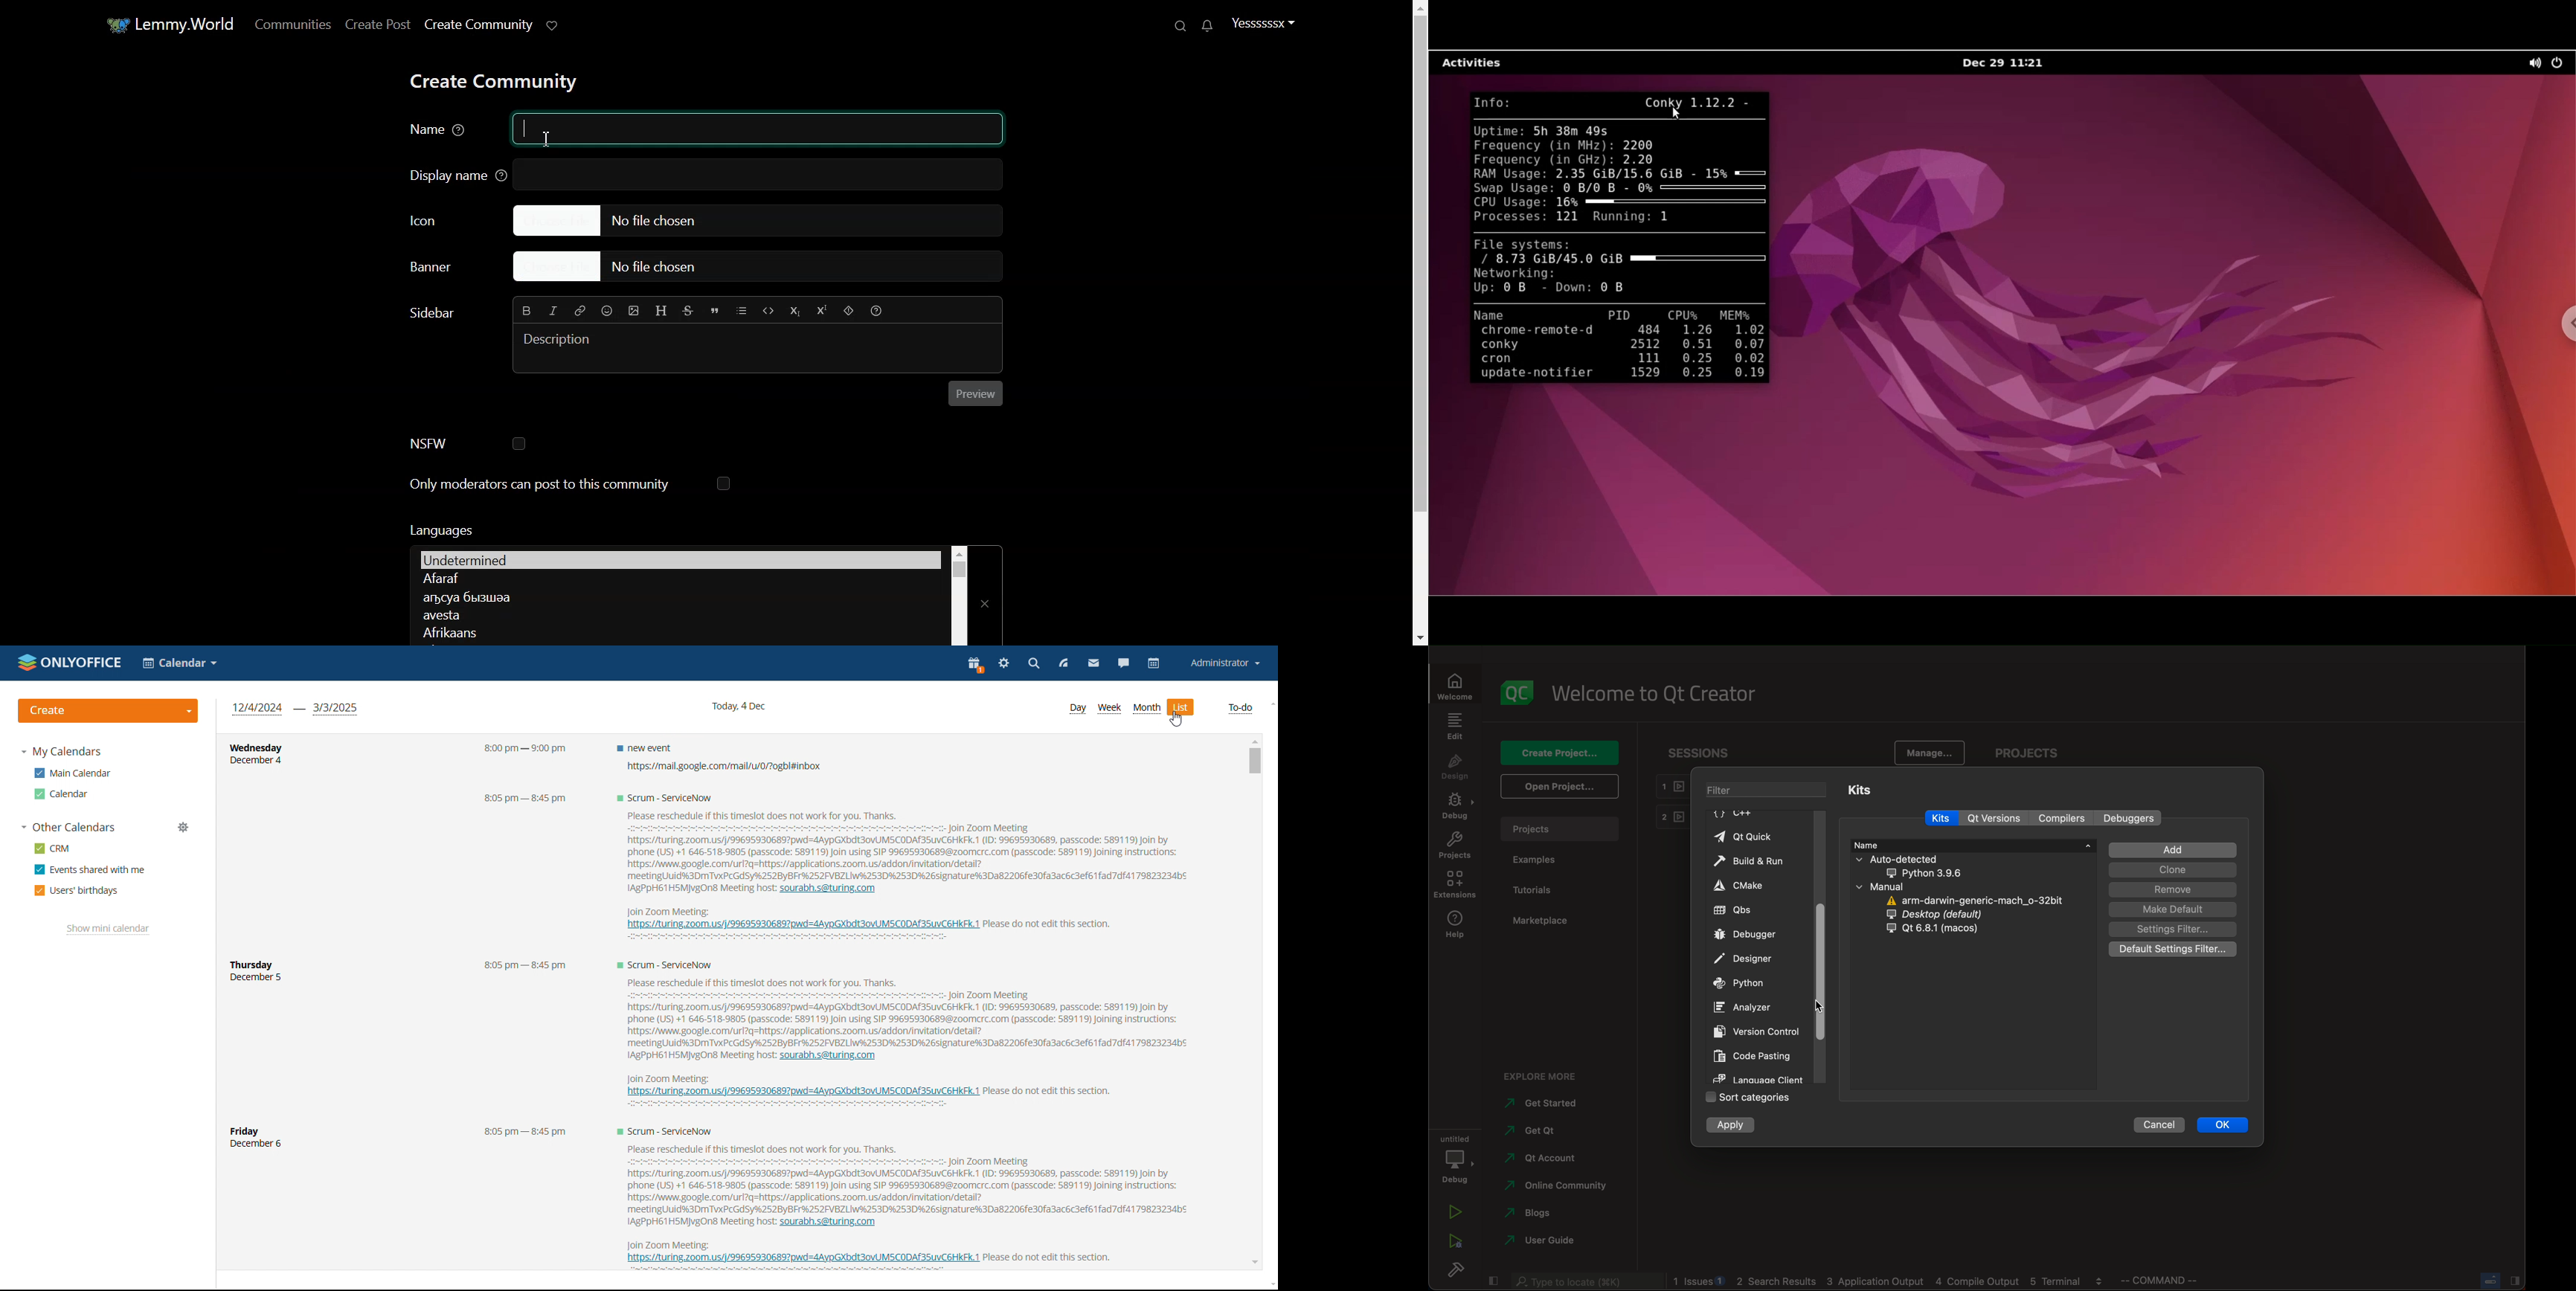 The width and height of the screenshot is (2576, 1316). Describe the element at coordinates (1456, 807) in the screenshot. I see `debug` at that location.